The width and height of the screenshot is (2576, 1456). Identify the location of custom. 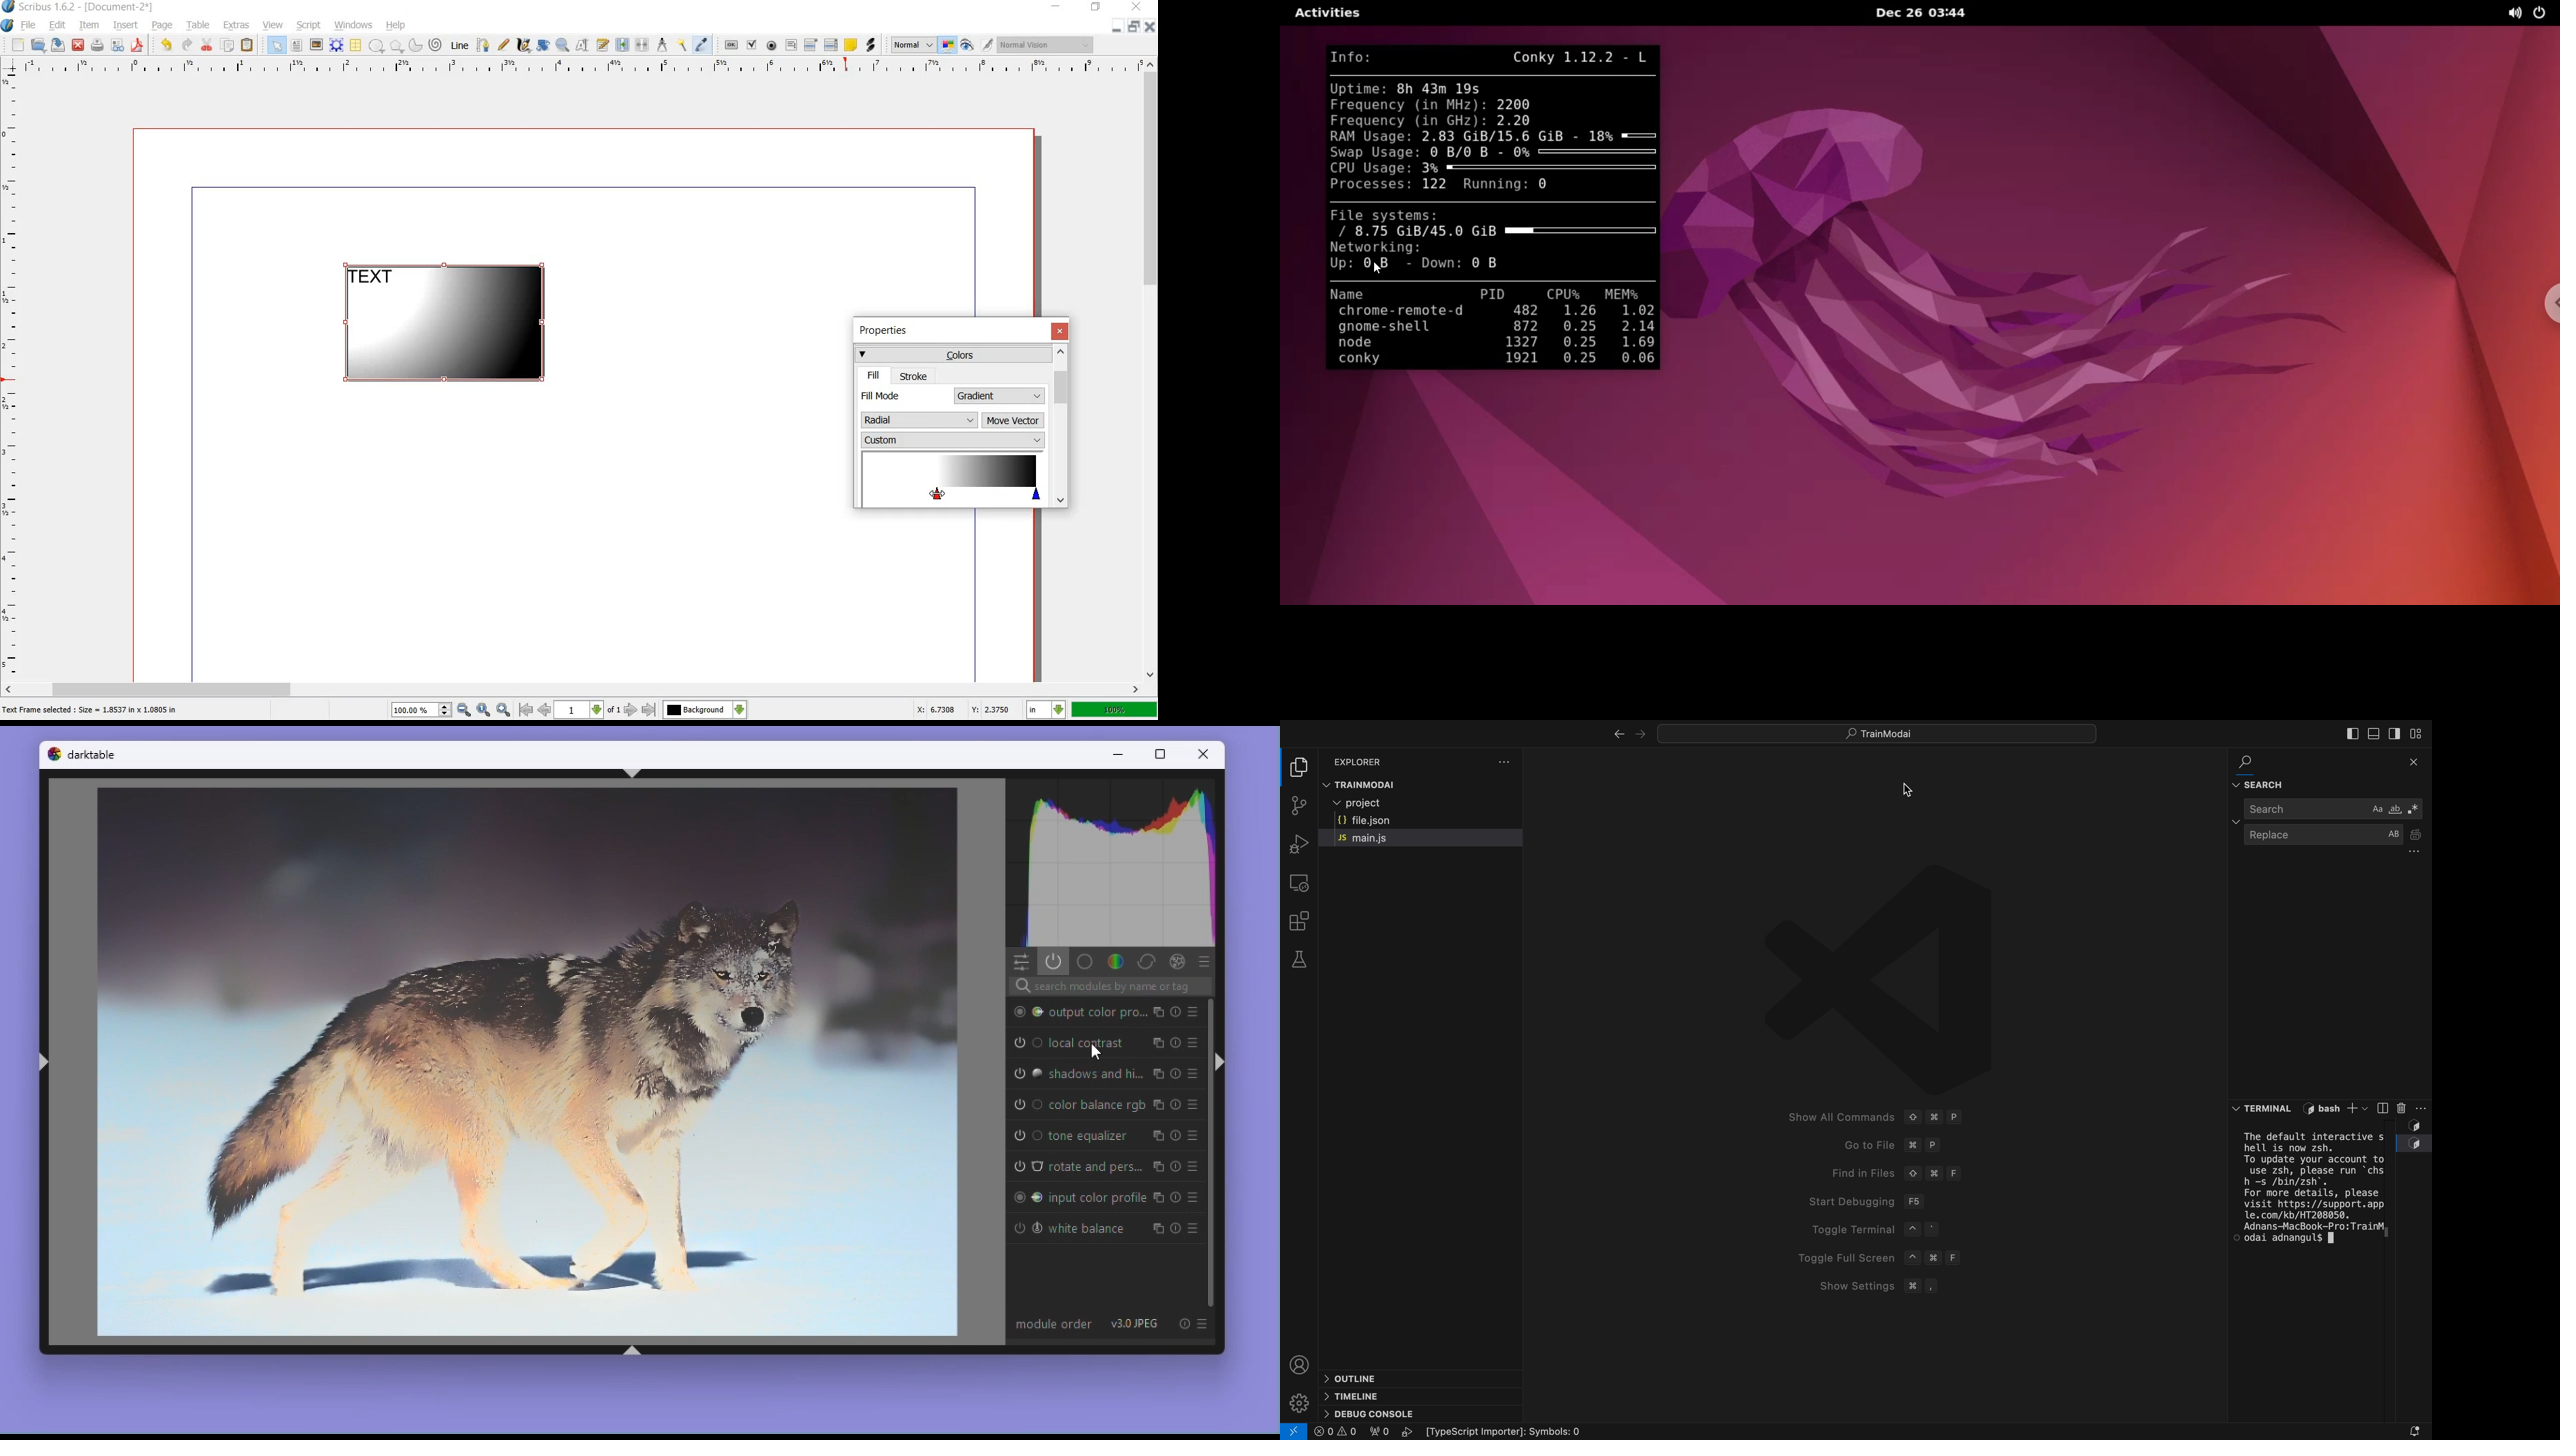
(952, 440).